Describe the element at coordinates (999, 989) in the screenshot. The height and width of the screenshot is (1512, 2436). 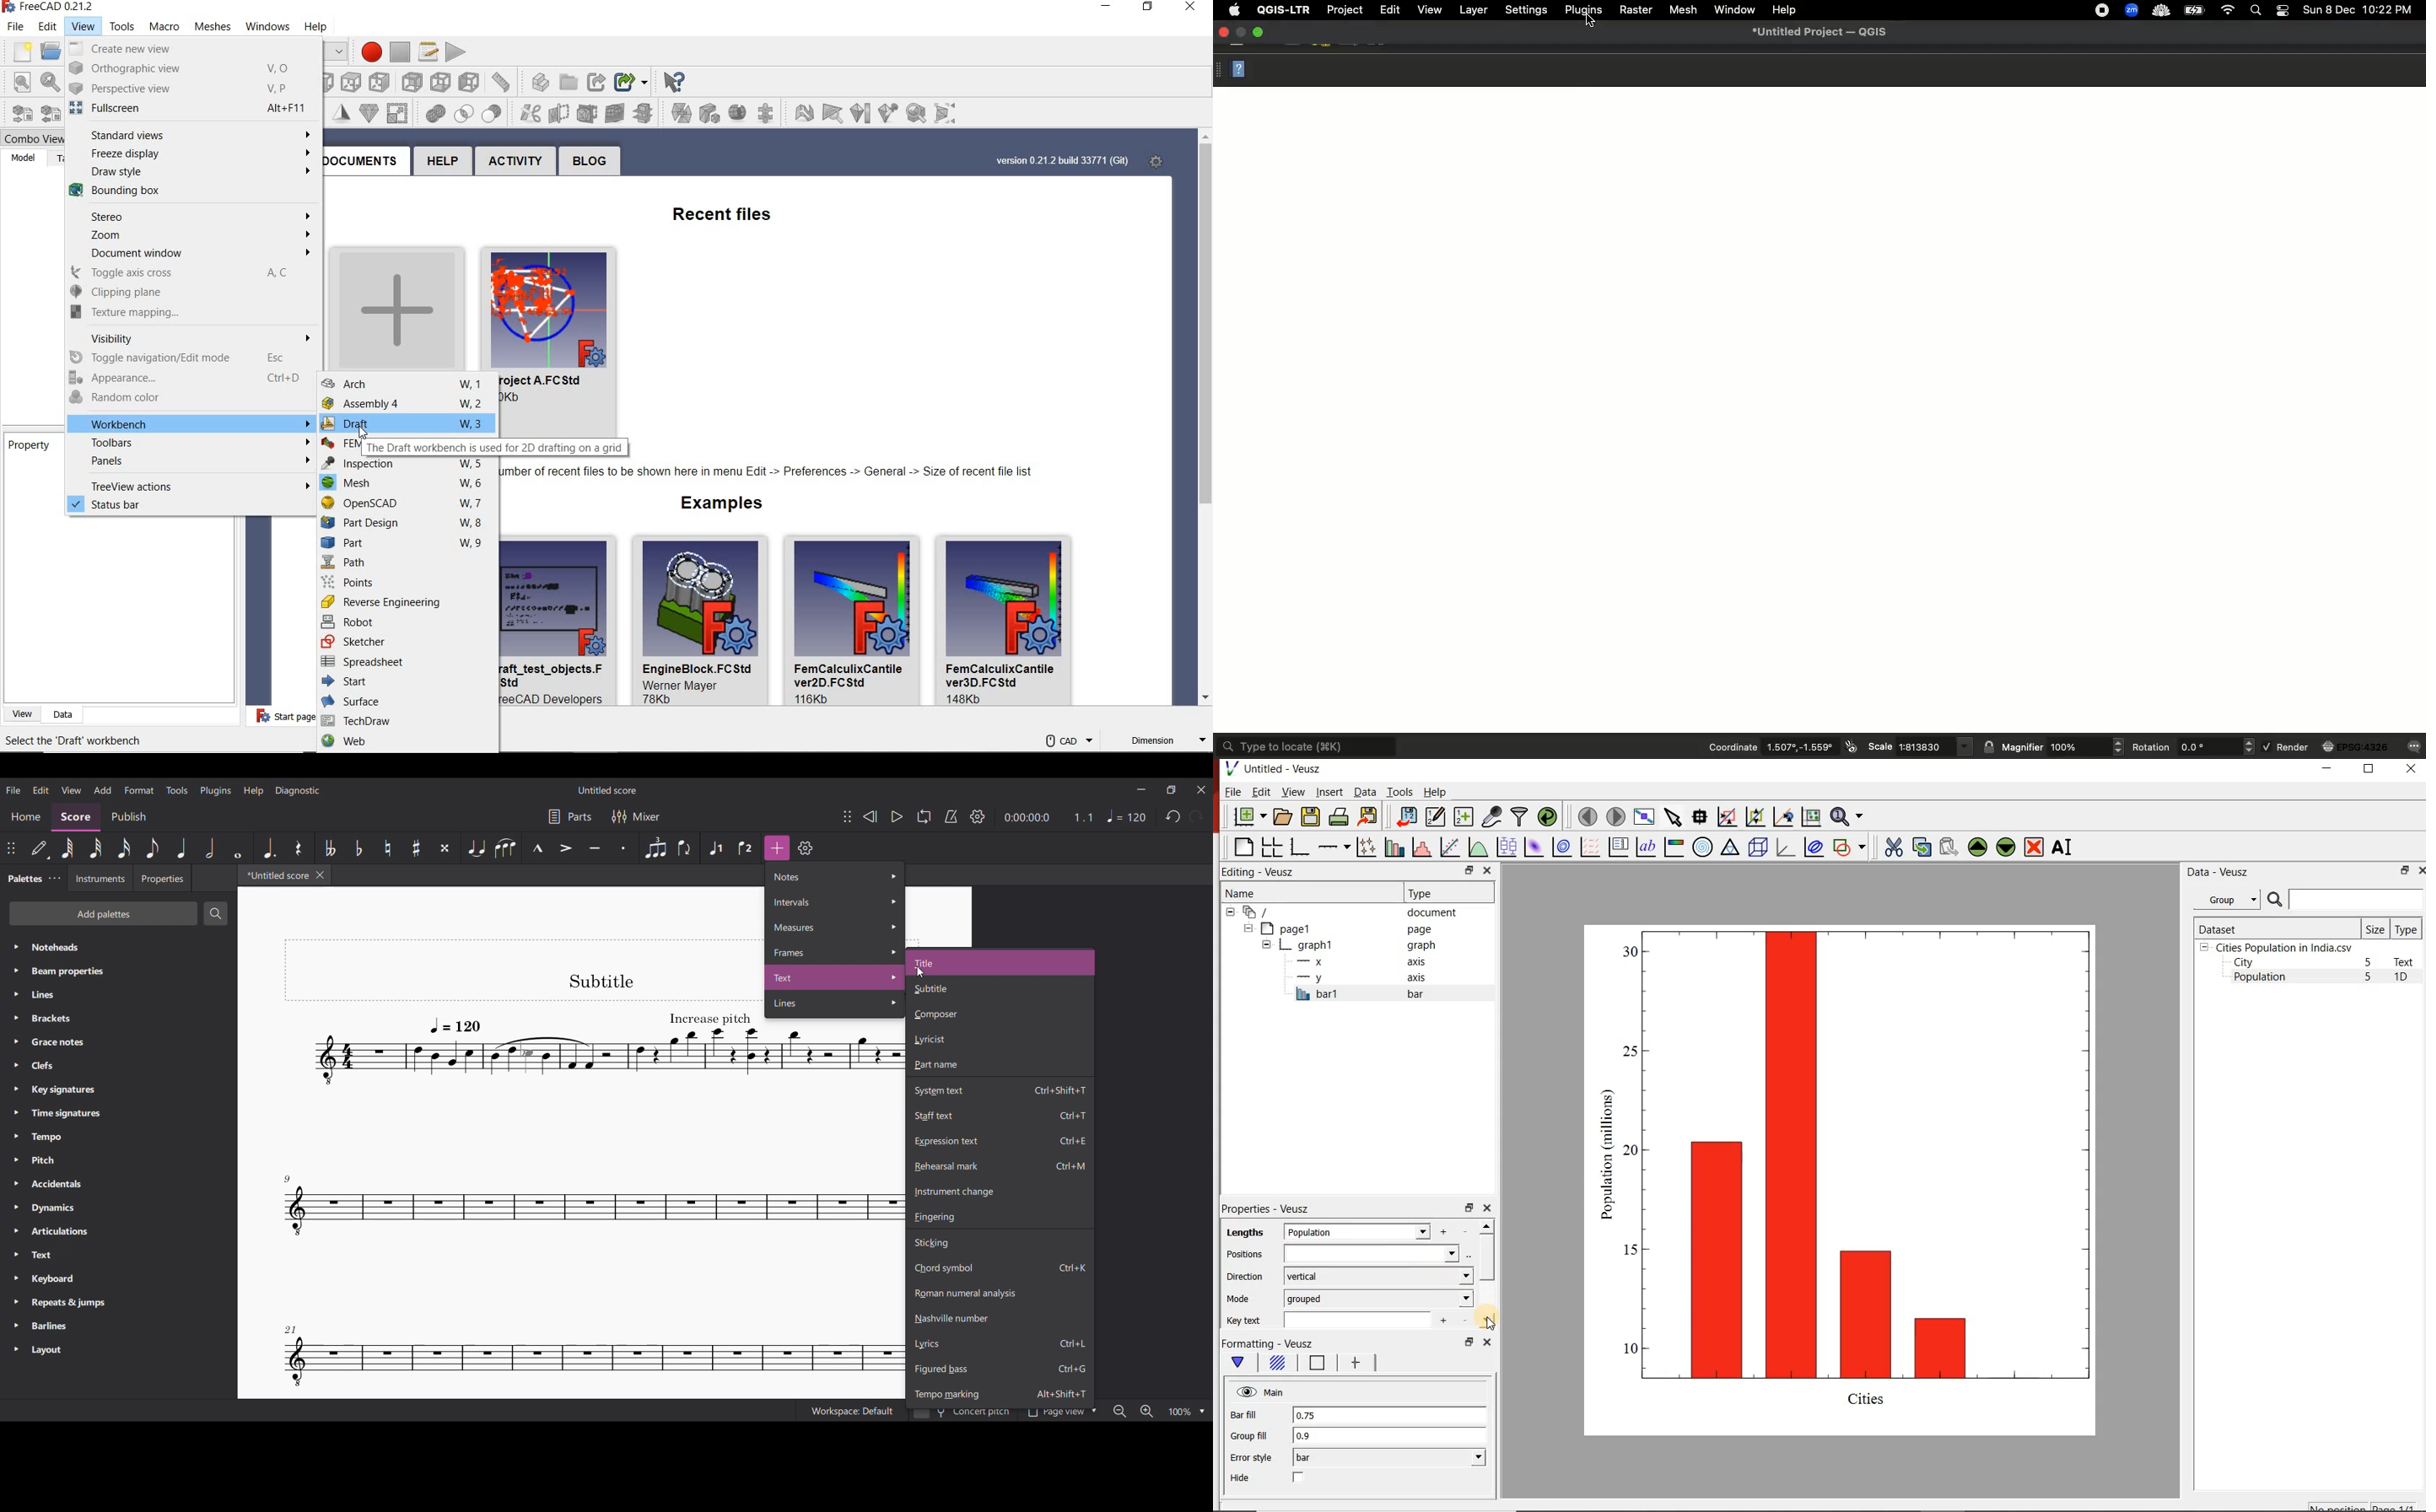
I see `Subtitle ` at that location.